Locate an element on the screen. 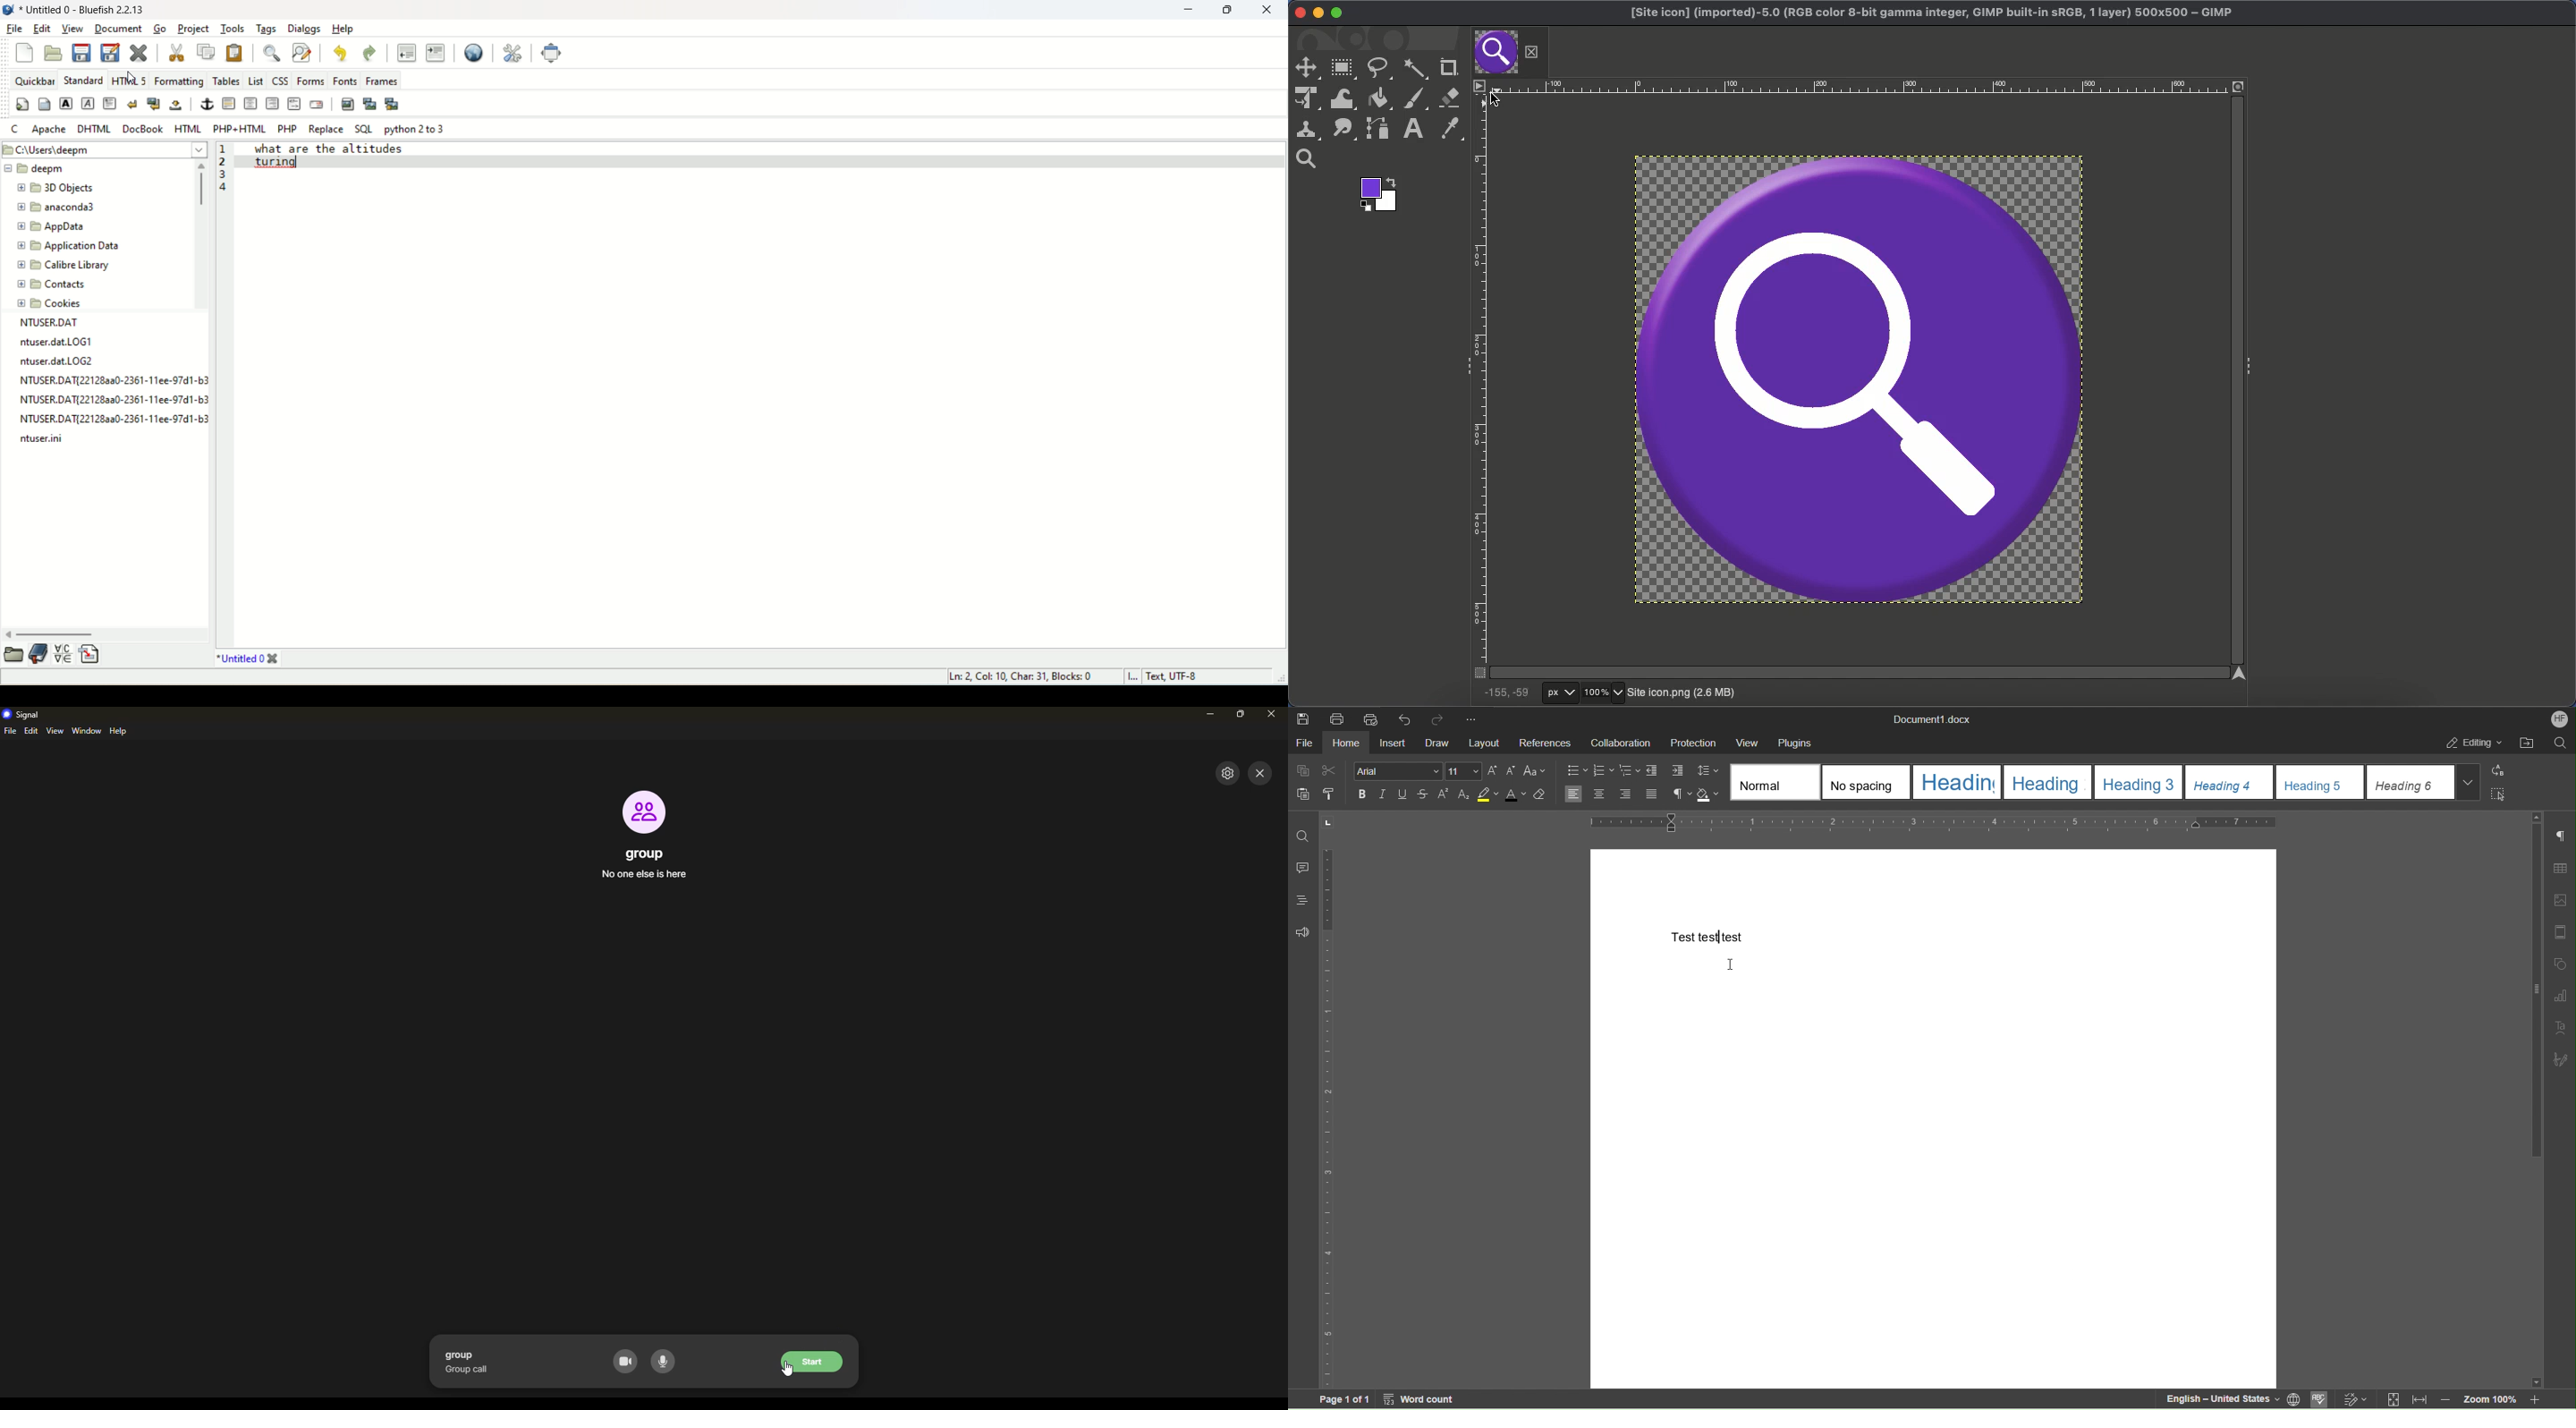 The image size is (2576, 1428). logo is located at coordinates (8, 9).